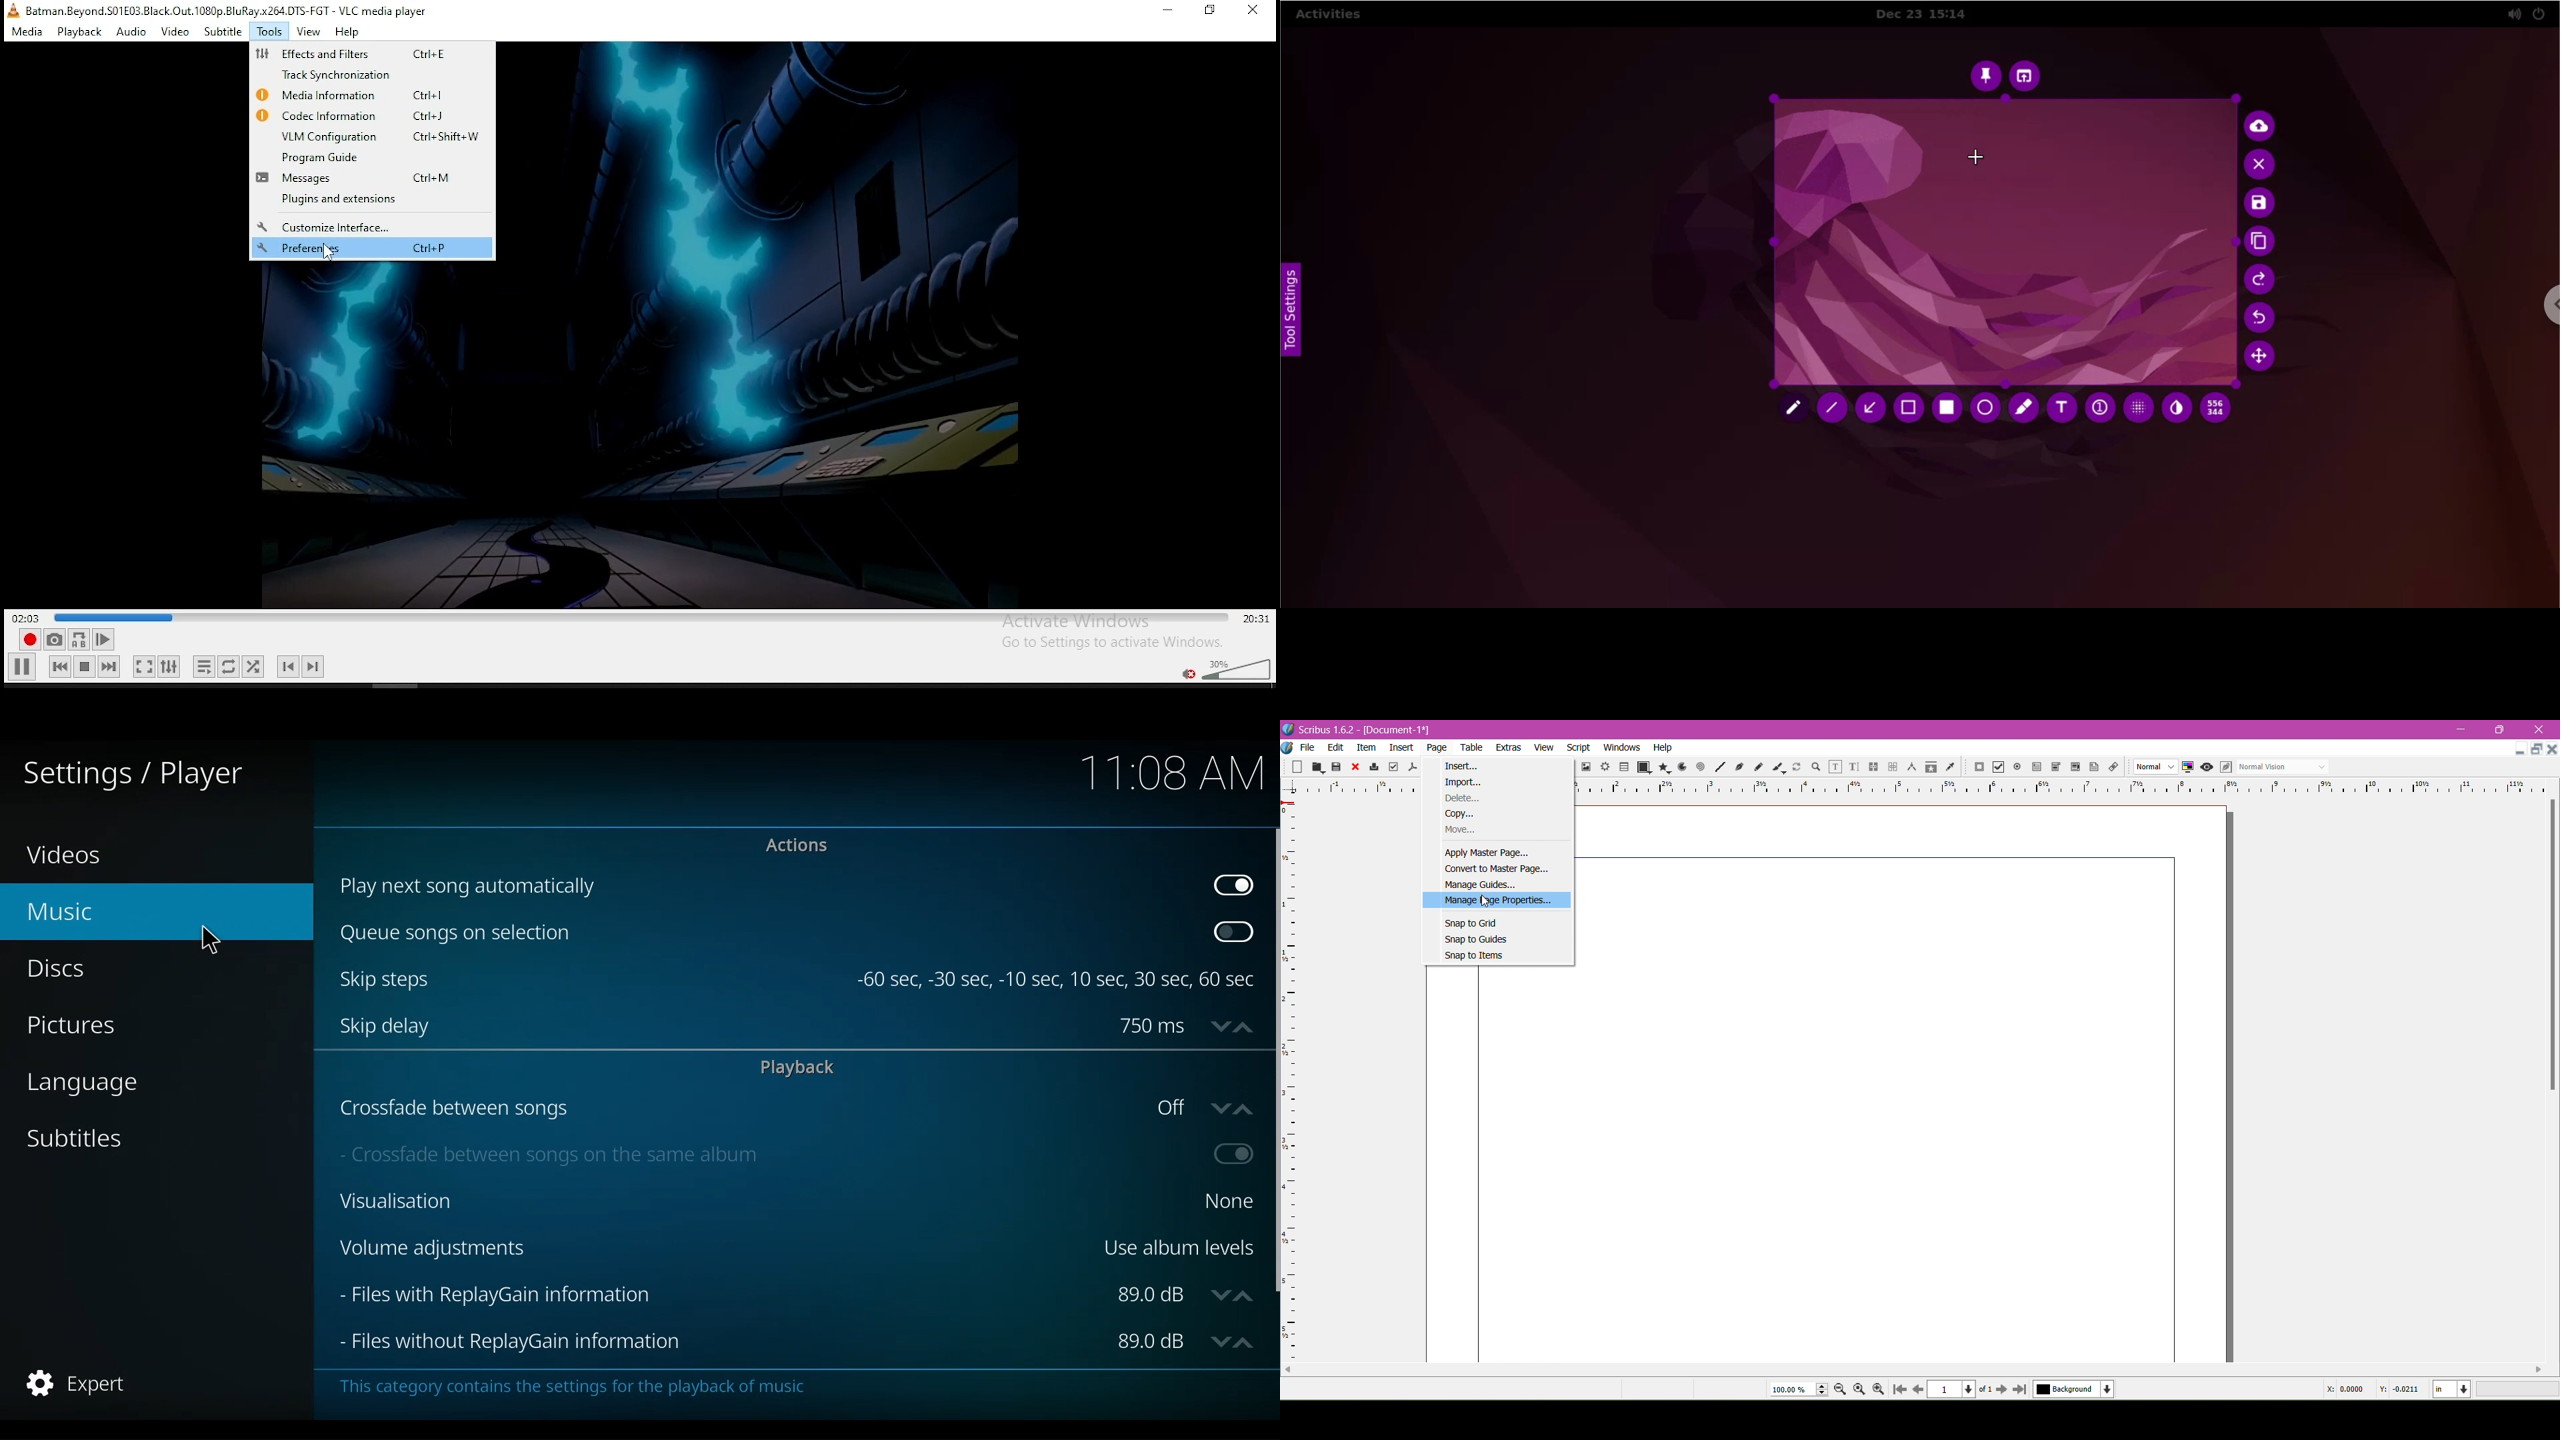 The width and height of the screenshot is (2576, 1456). Describe the element at coordinates (1466, 815) in the screenshot. I see `Copy` at that location.